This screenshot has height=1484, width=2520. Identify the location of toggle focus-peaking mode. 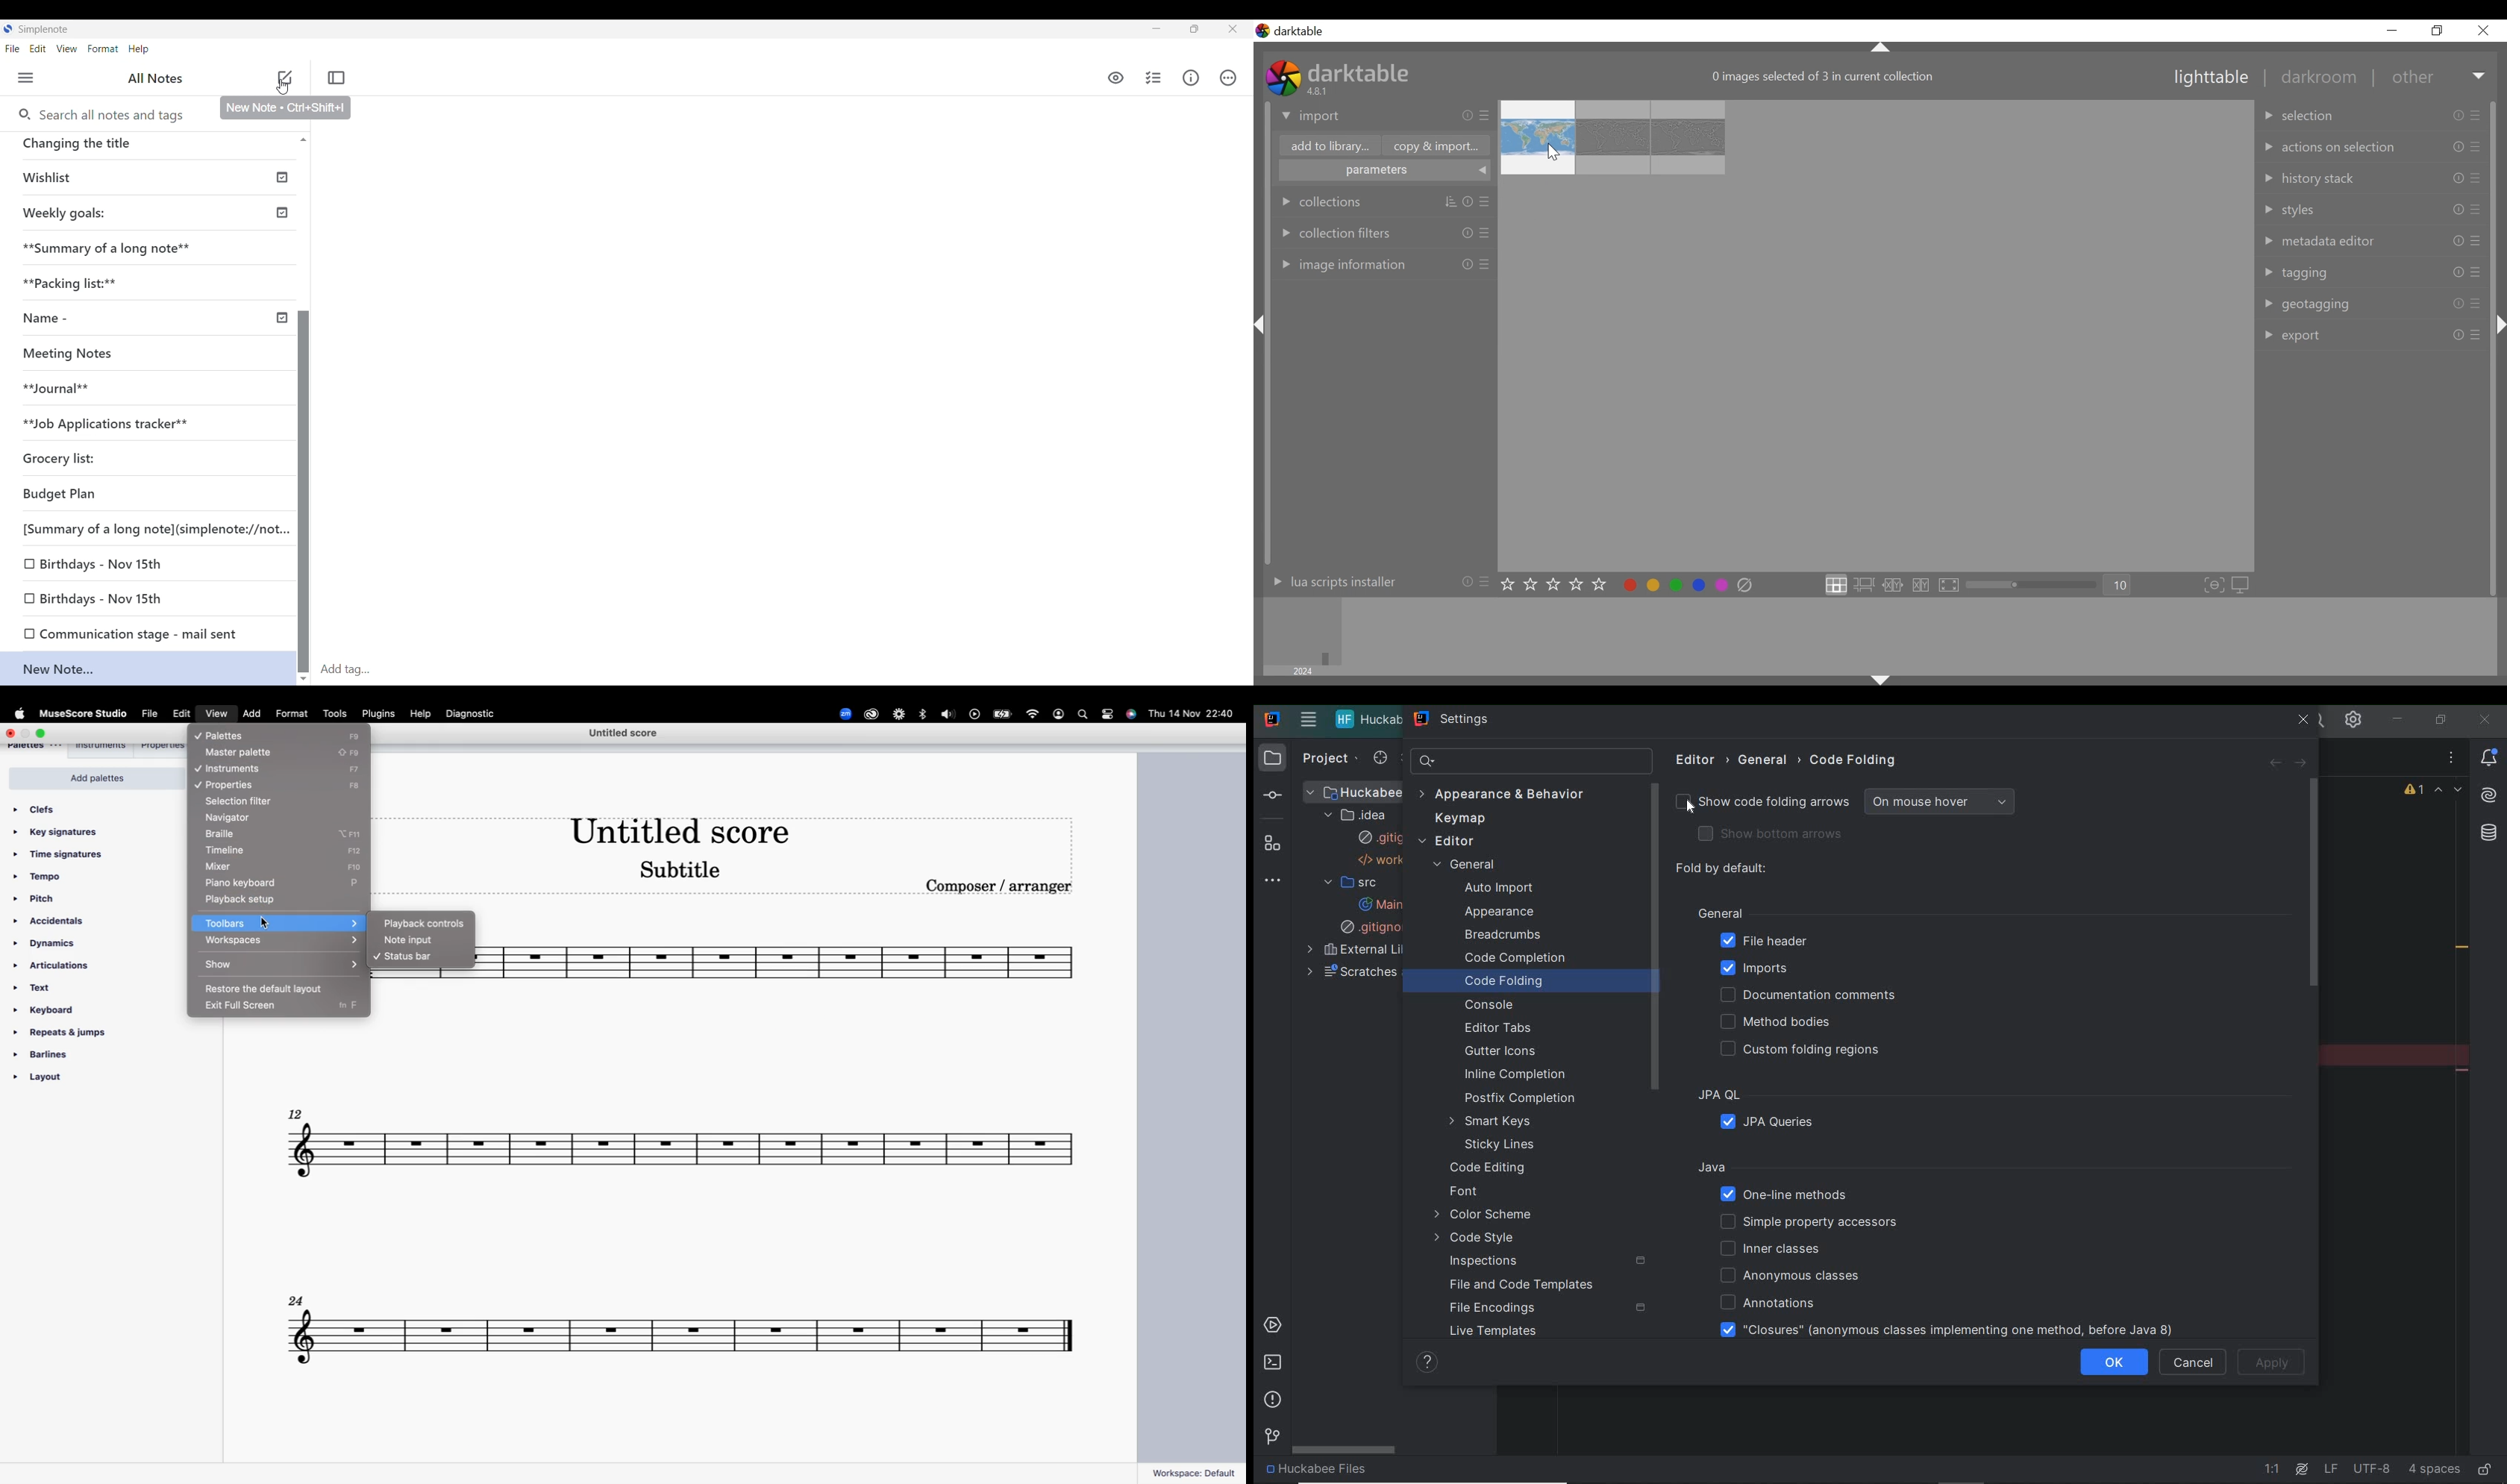
(2215, 583).